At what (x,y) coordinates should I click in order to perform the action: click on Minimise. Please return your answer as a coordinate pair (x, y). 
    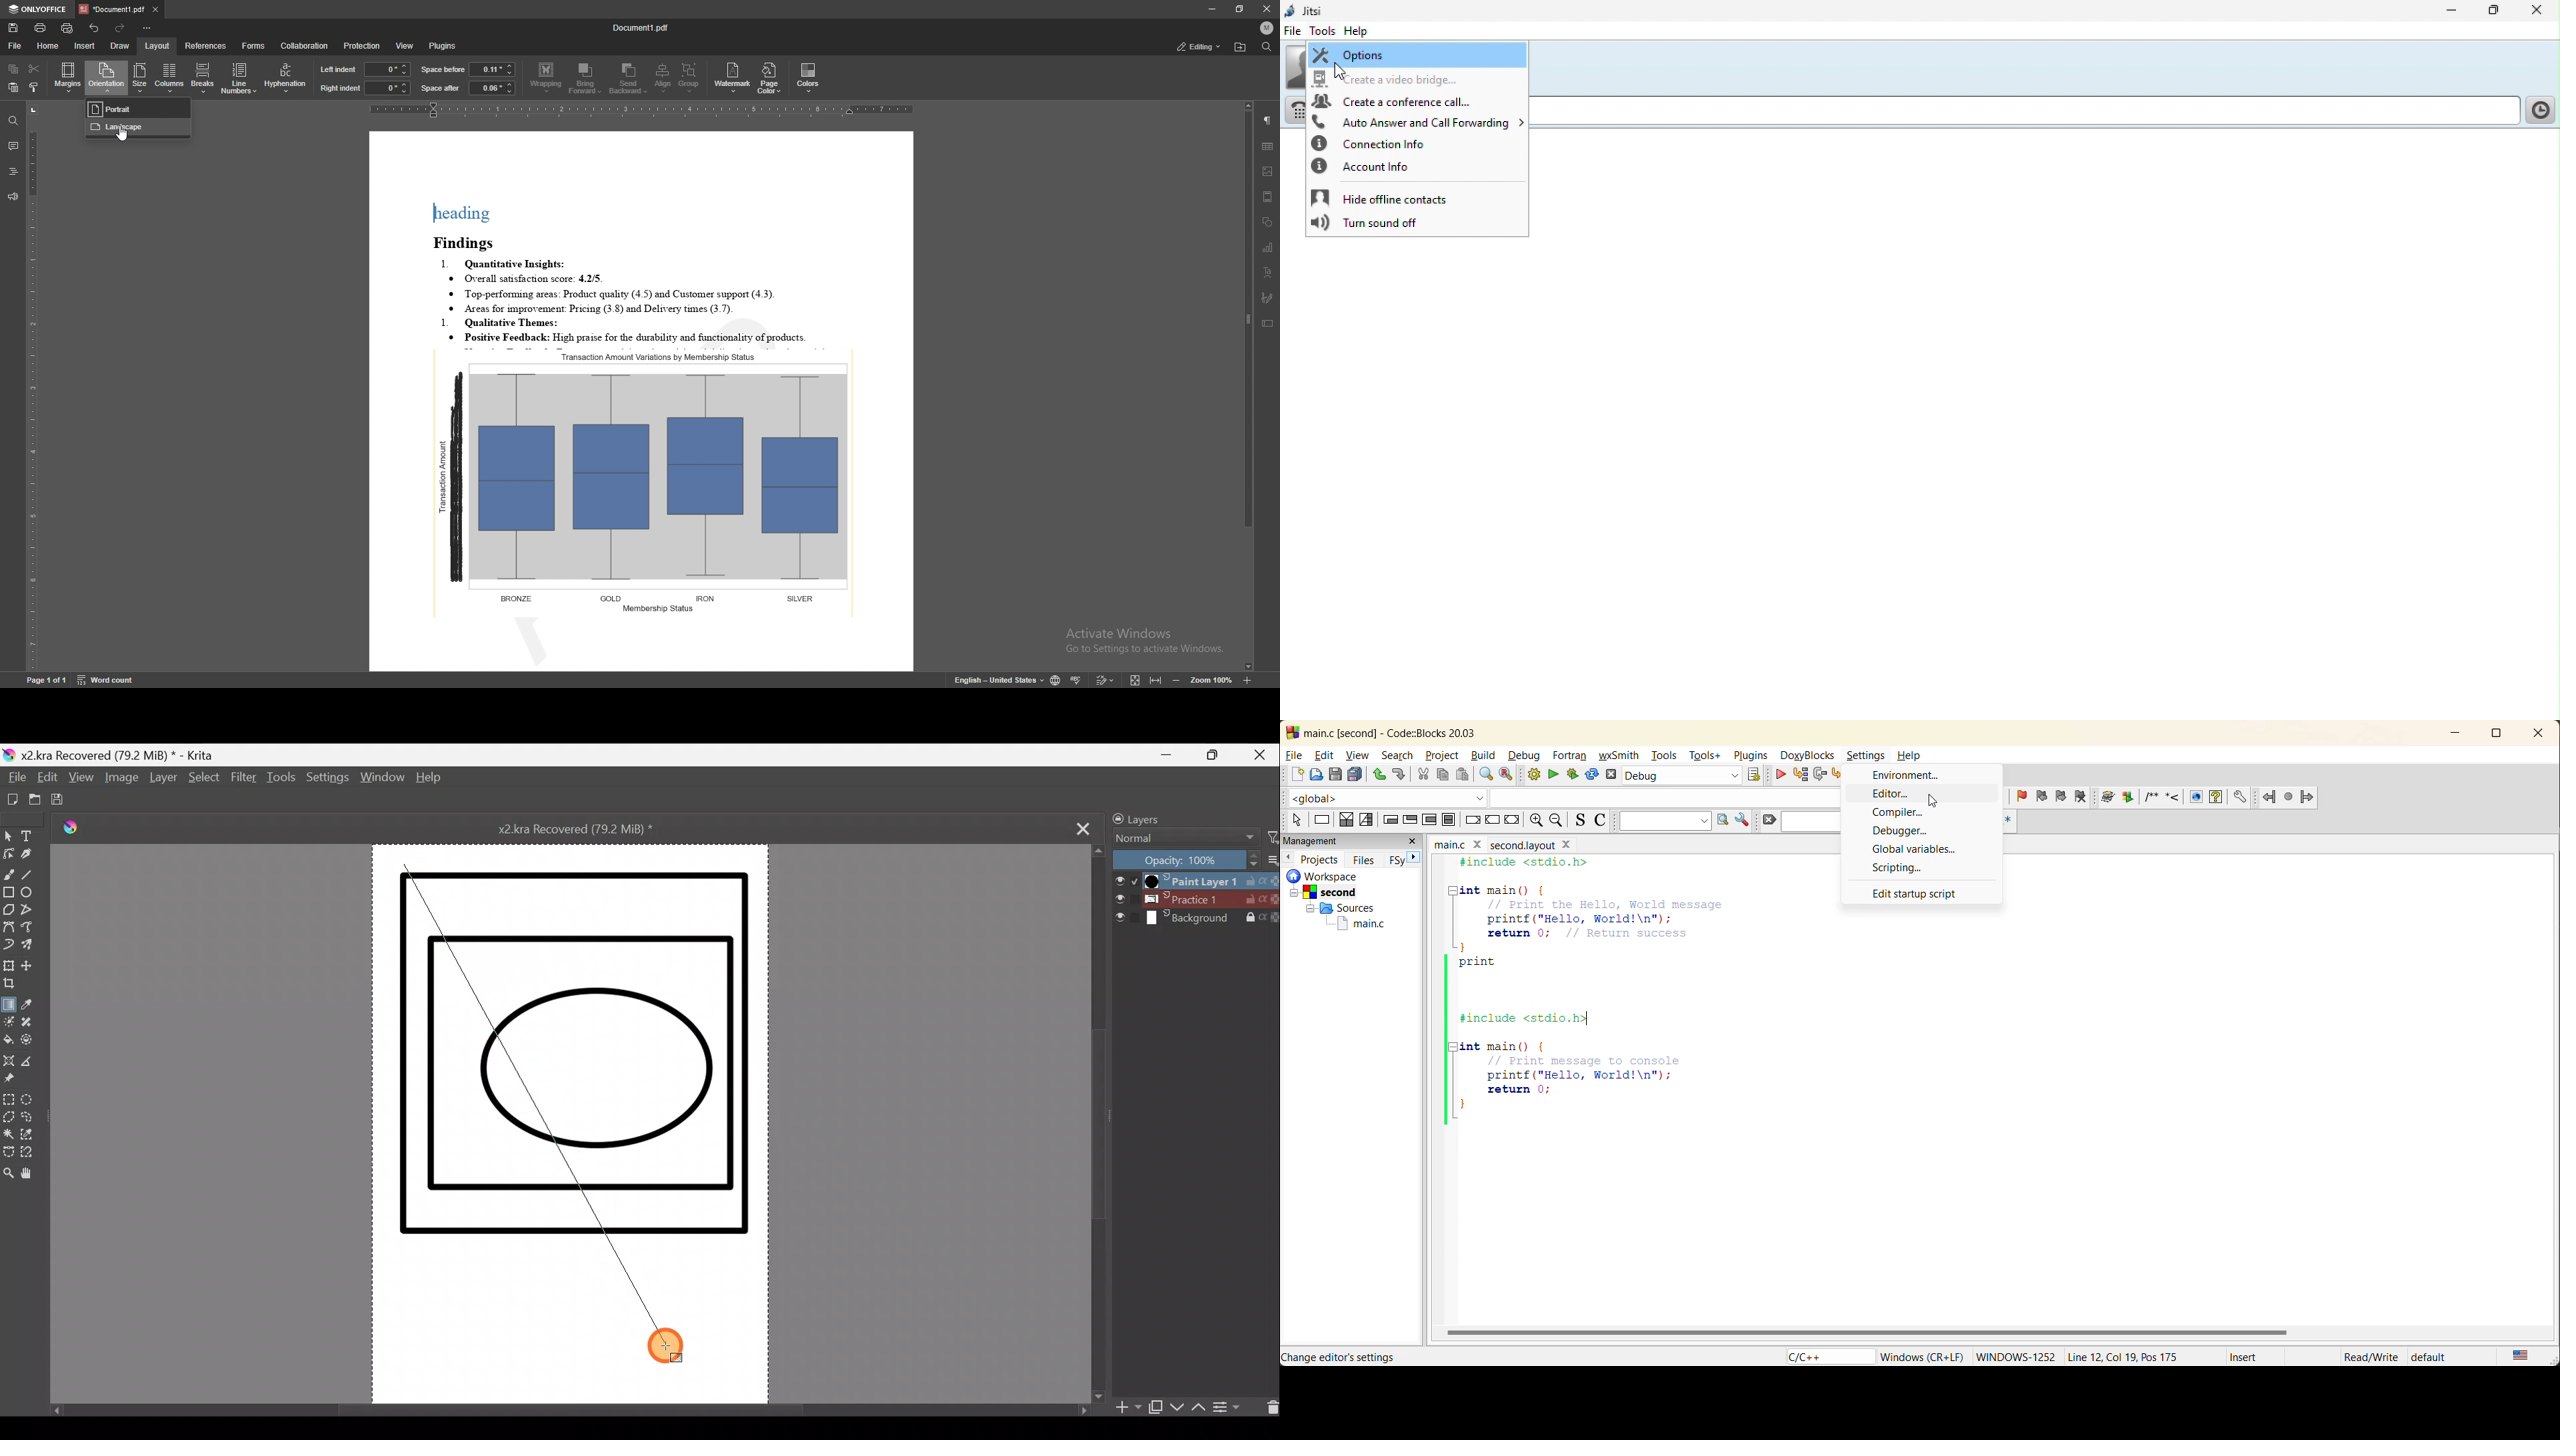
    Looking at the image, I should click on (1173, 755).